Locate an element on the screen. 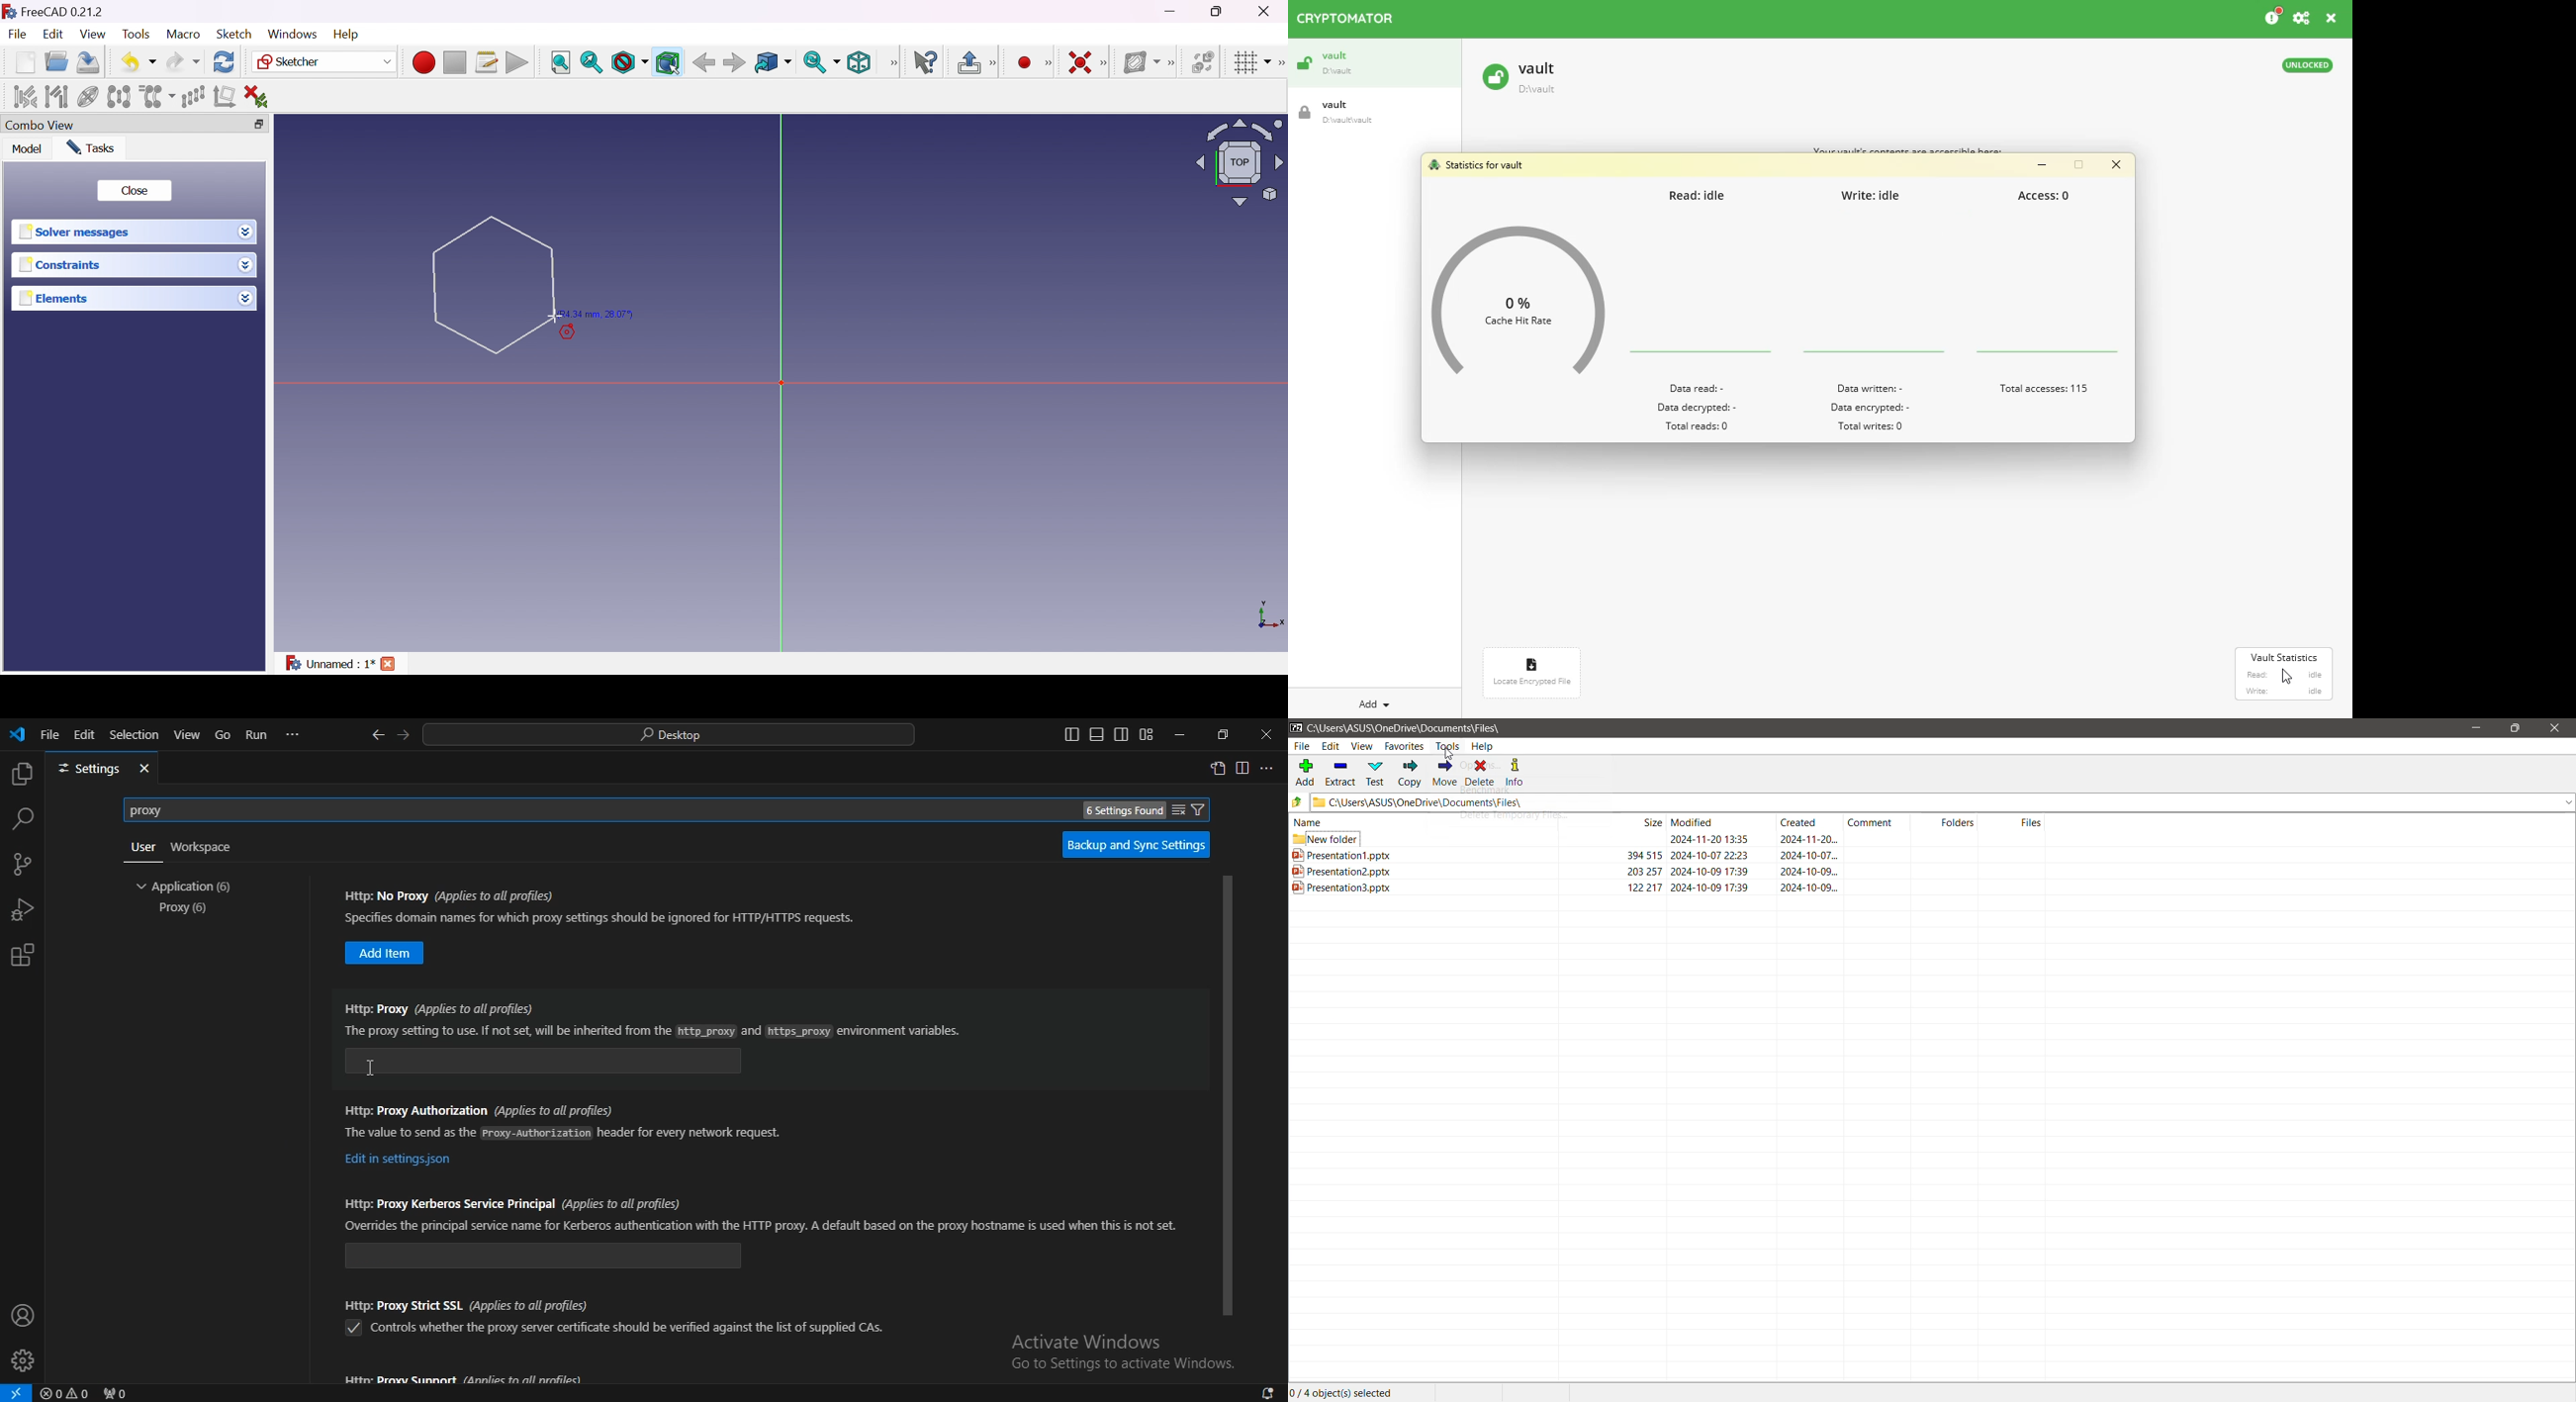  Tasks is located at coordinates (93, 148).